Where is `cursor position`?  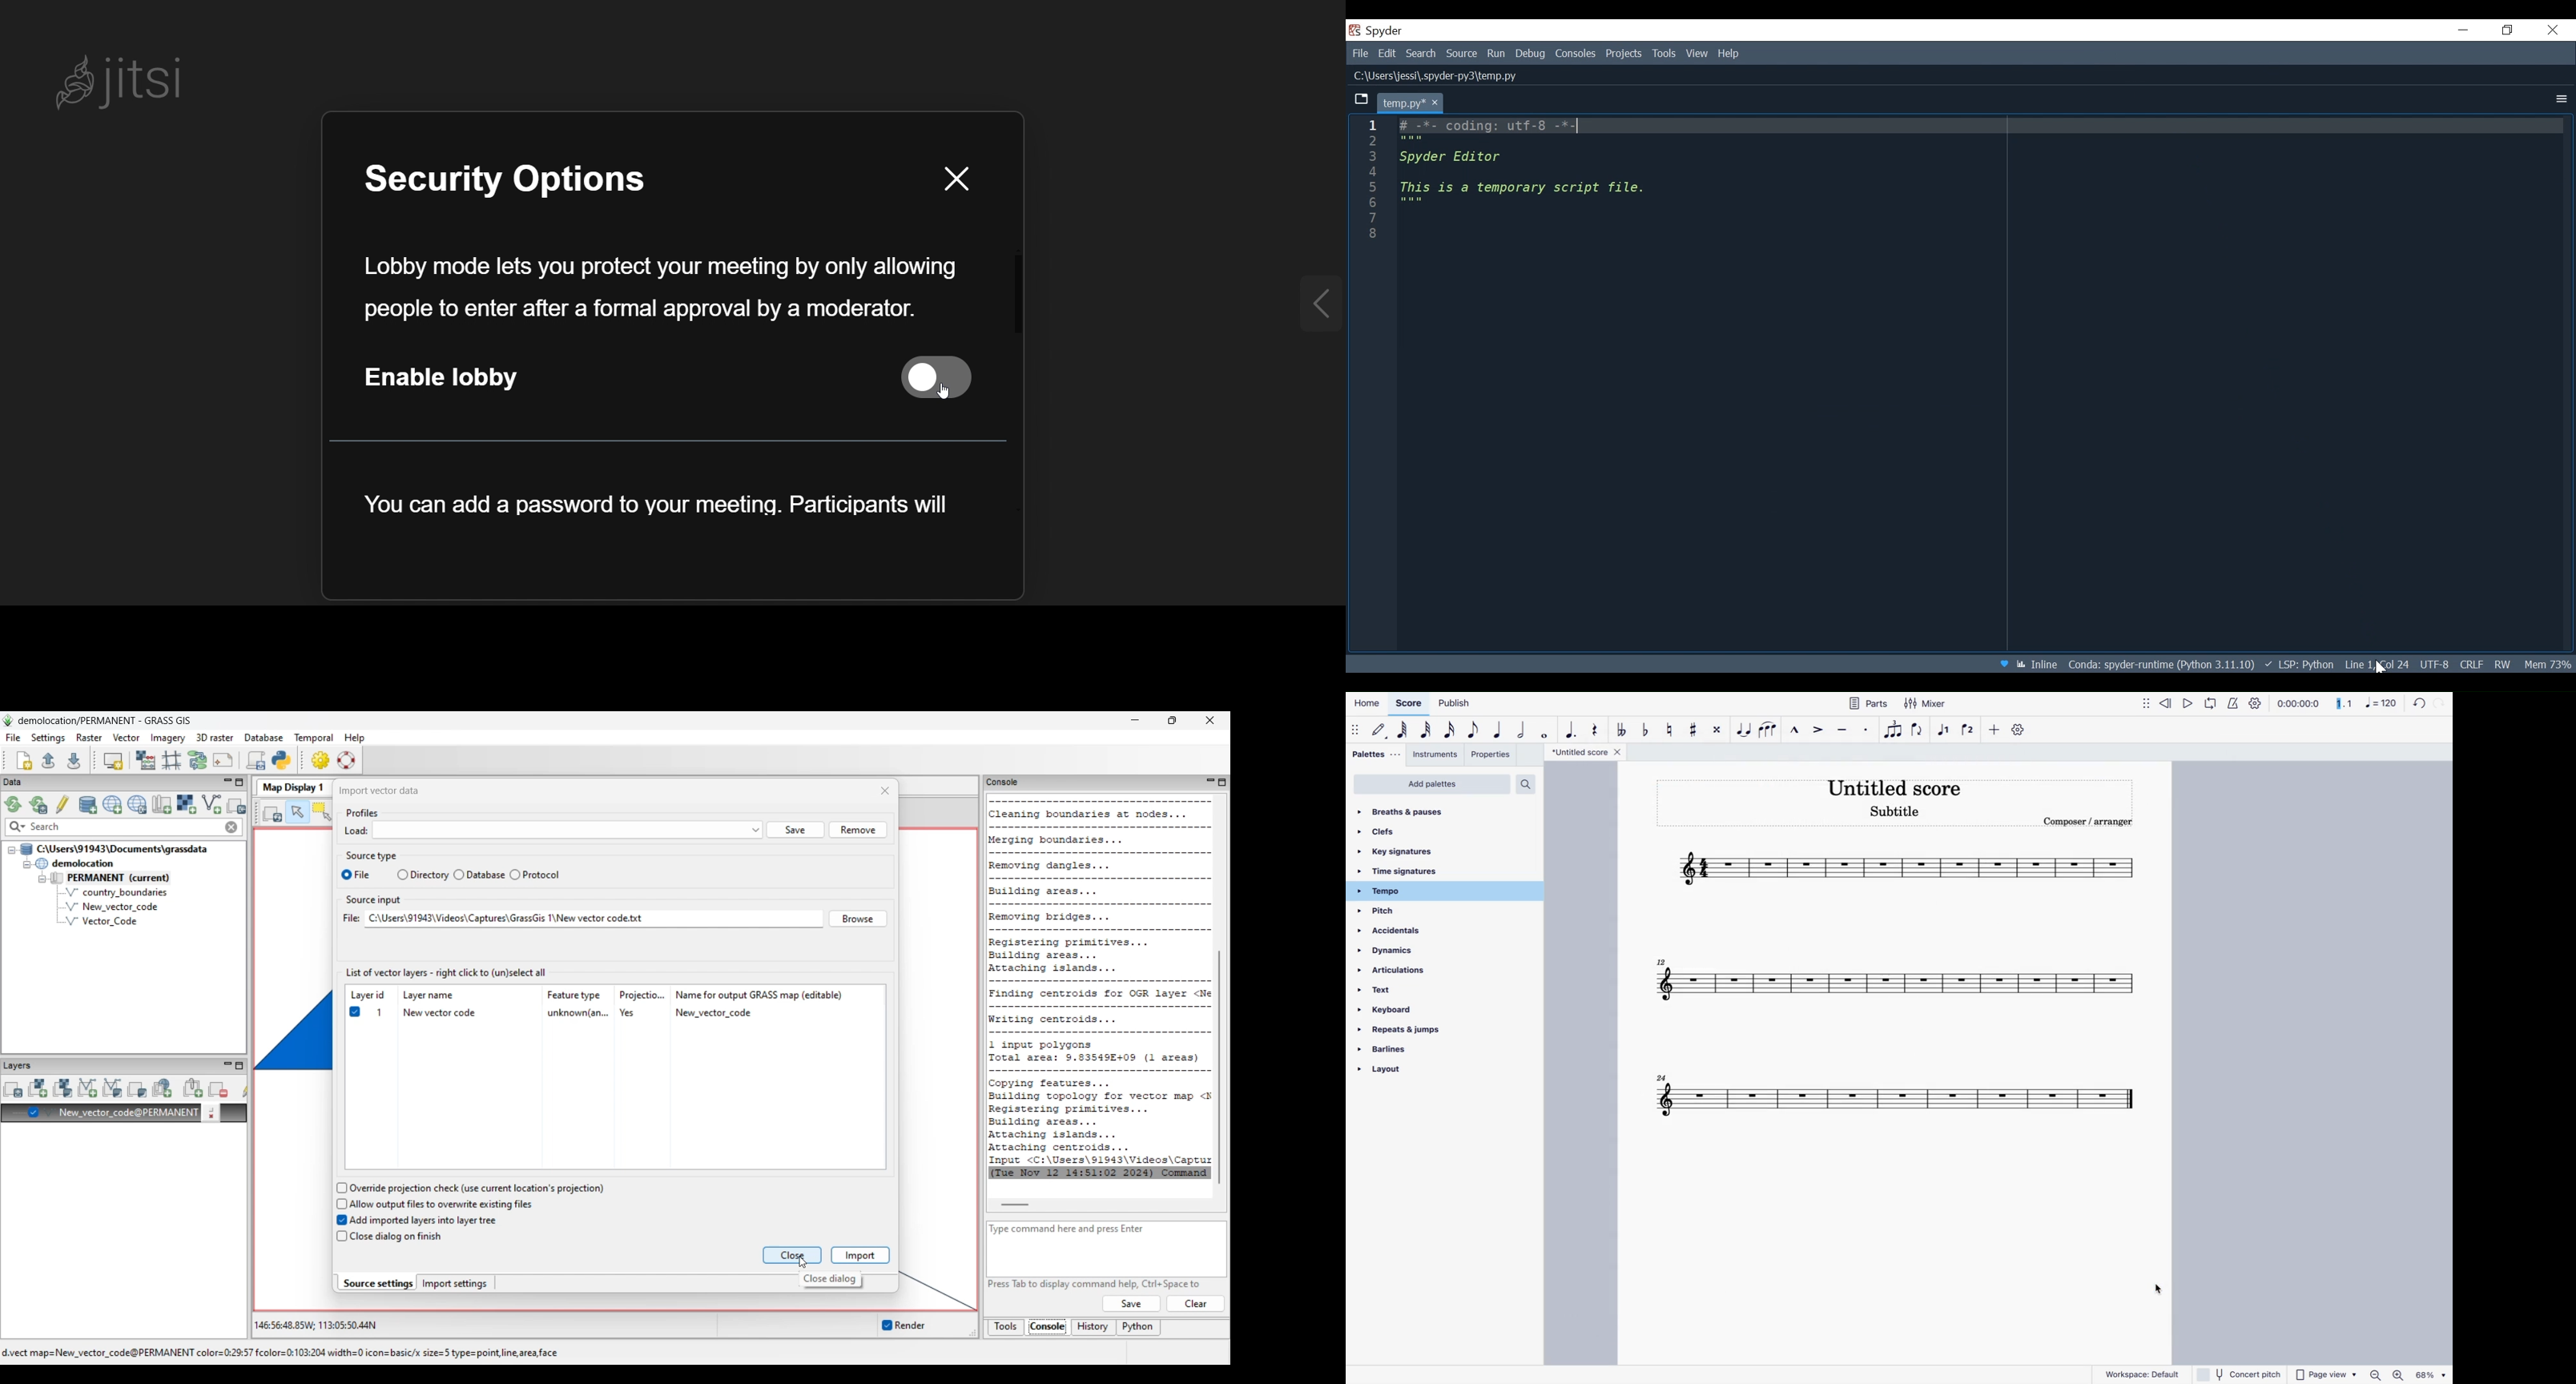
cursor position is located at coordinates (2377, 664).